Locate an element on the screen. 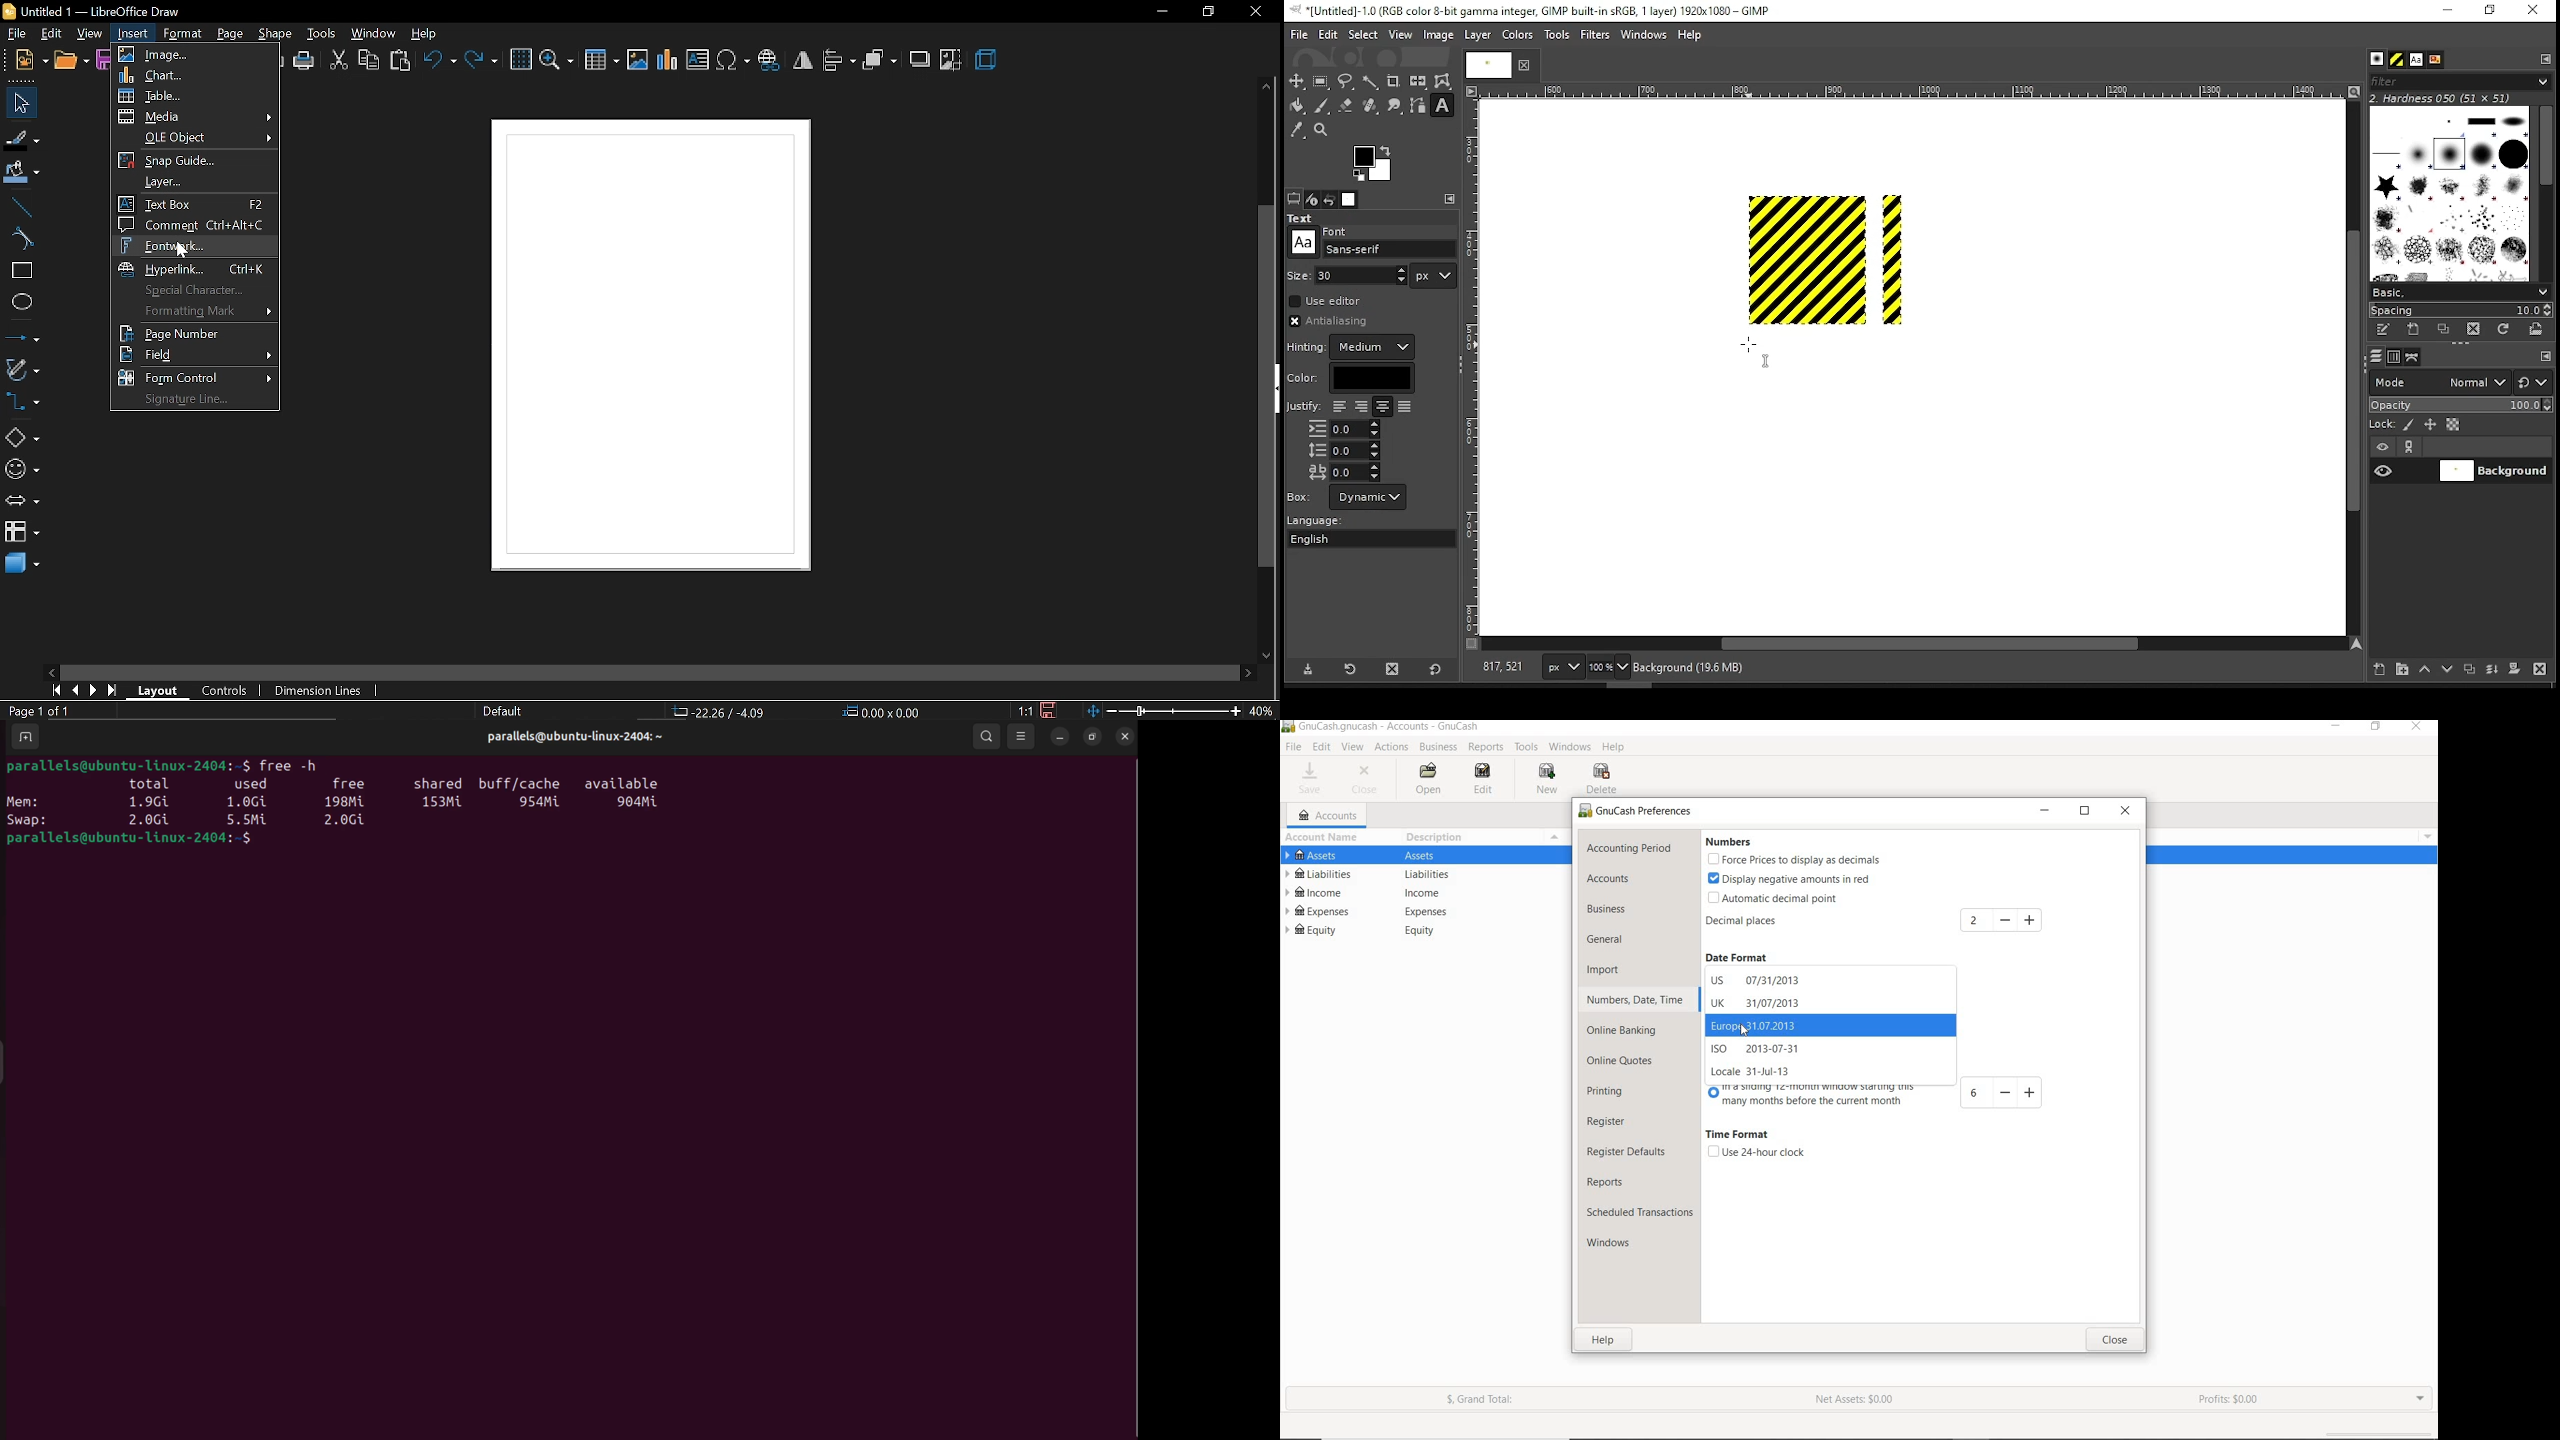 The height and width of the screenshot is (1456, 2576). paths tool is located at coordinates (1419, 107).